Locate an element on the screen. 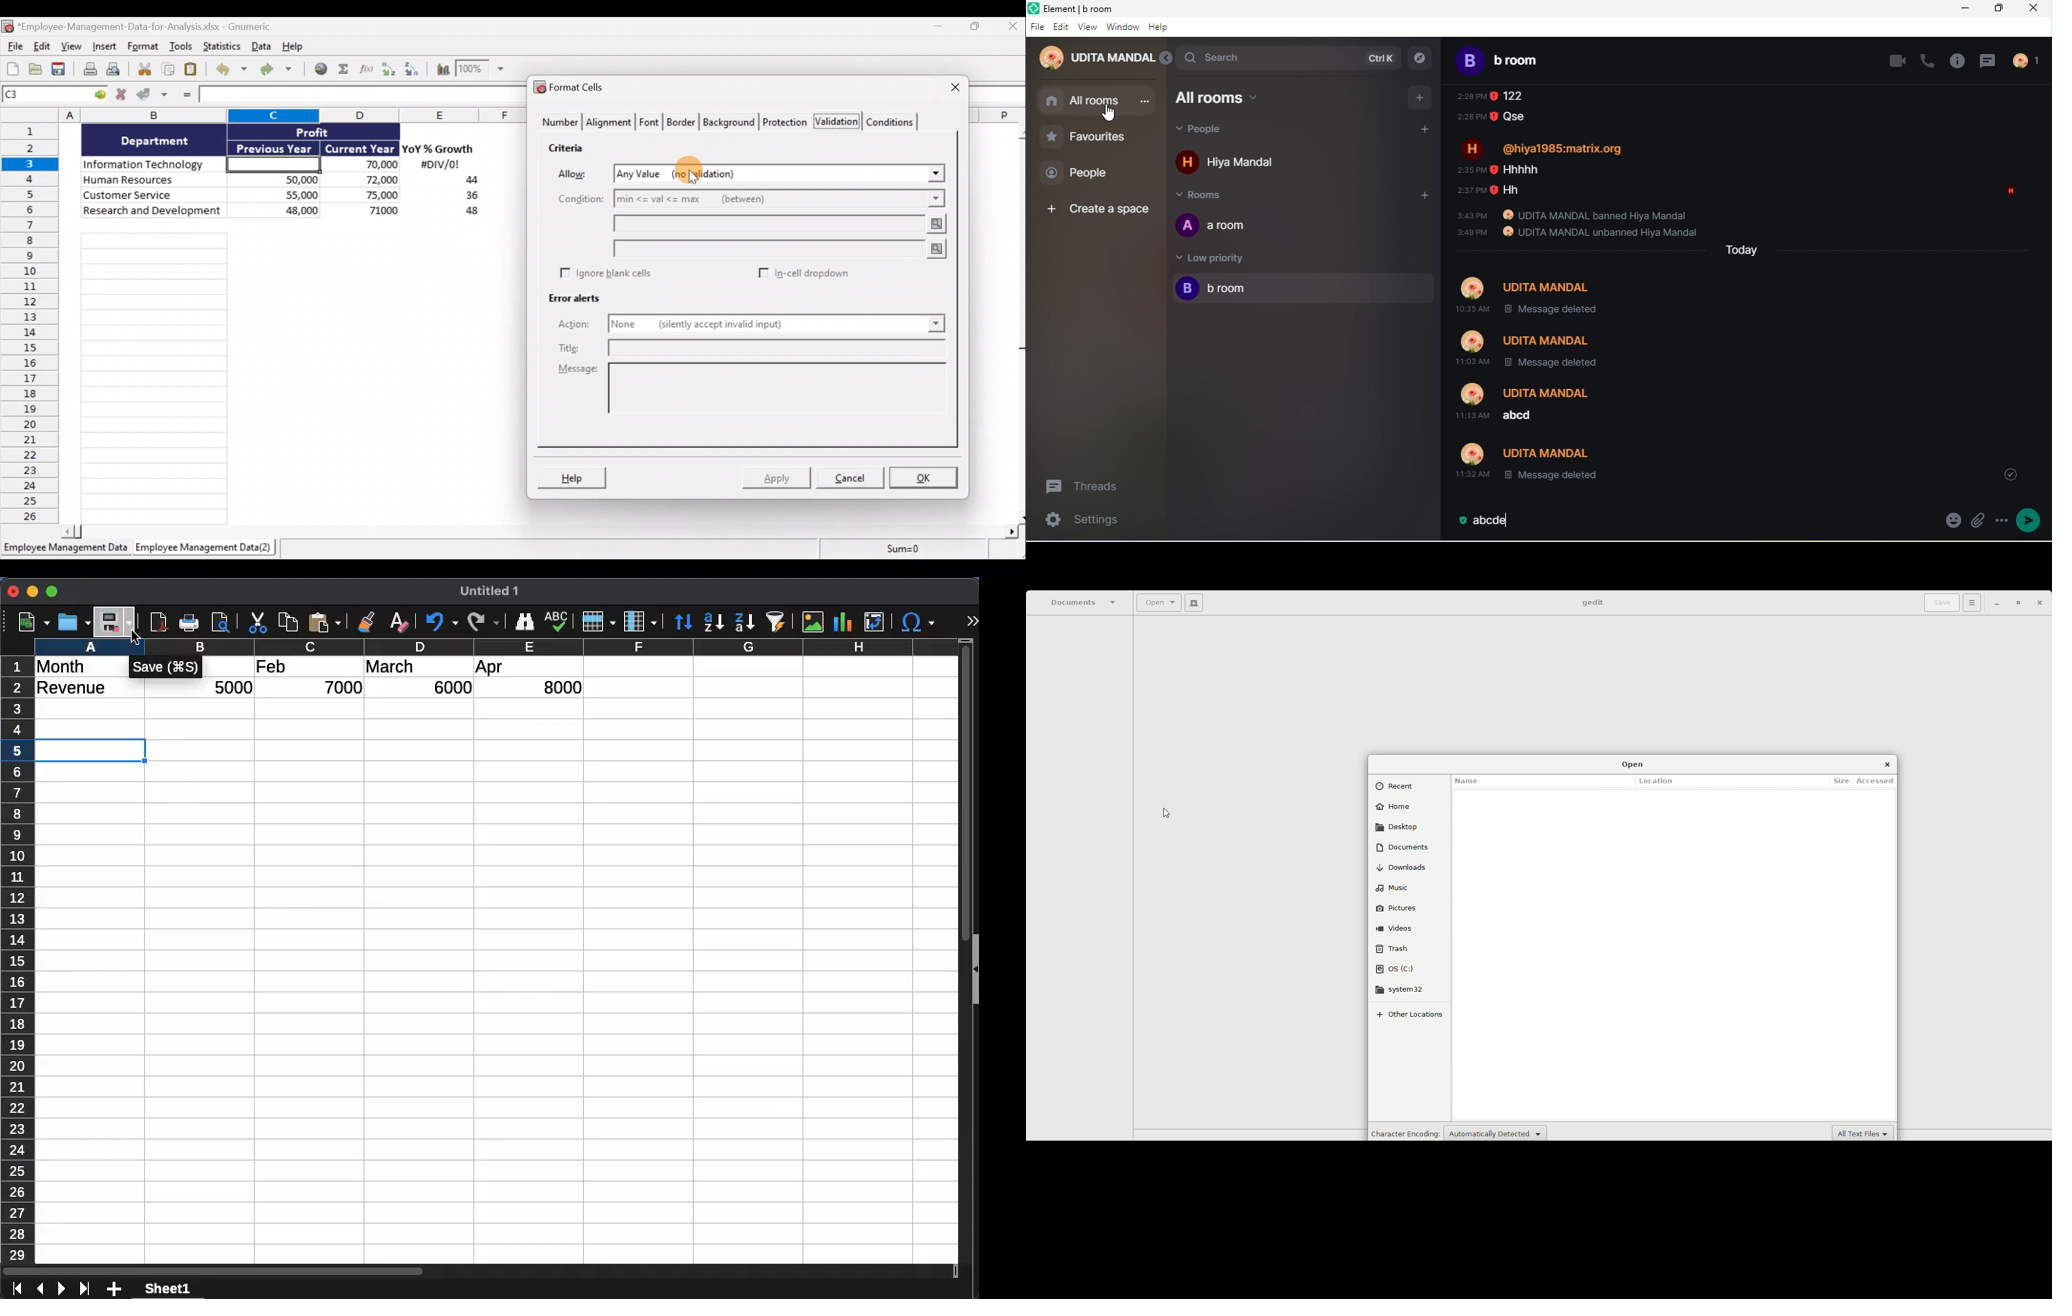 This screenshot has height=1316, width=2072. explorer is located at coordinates (1421, 59).